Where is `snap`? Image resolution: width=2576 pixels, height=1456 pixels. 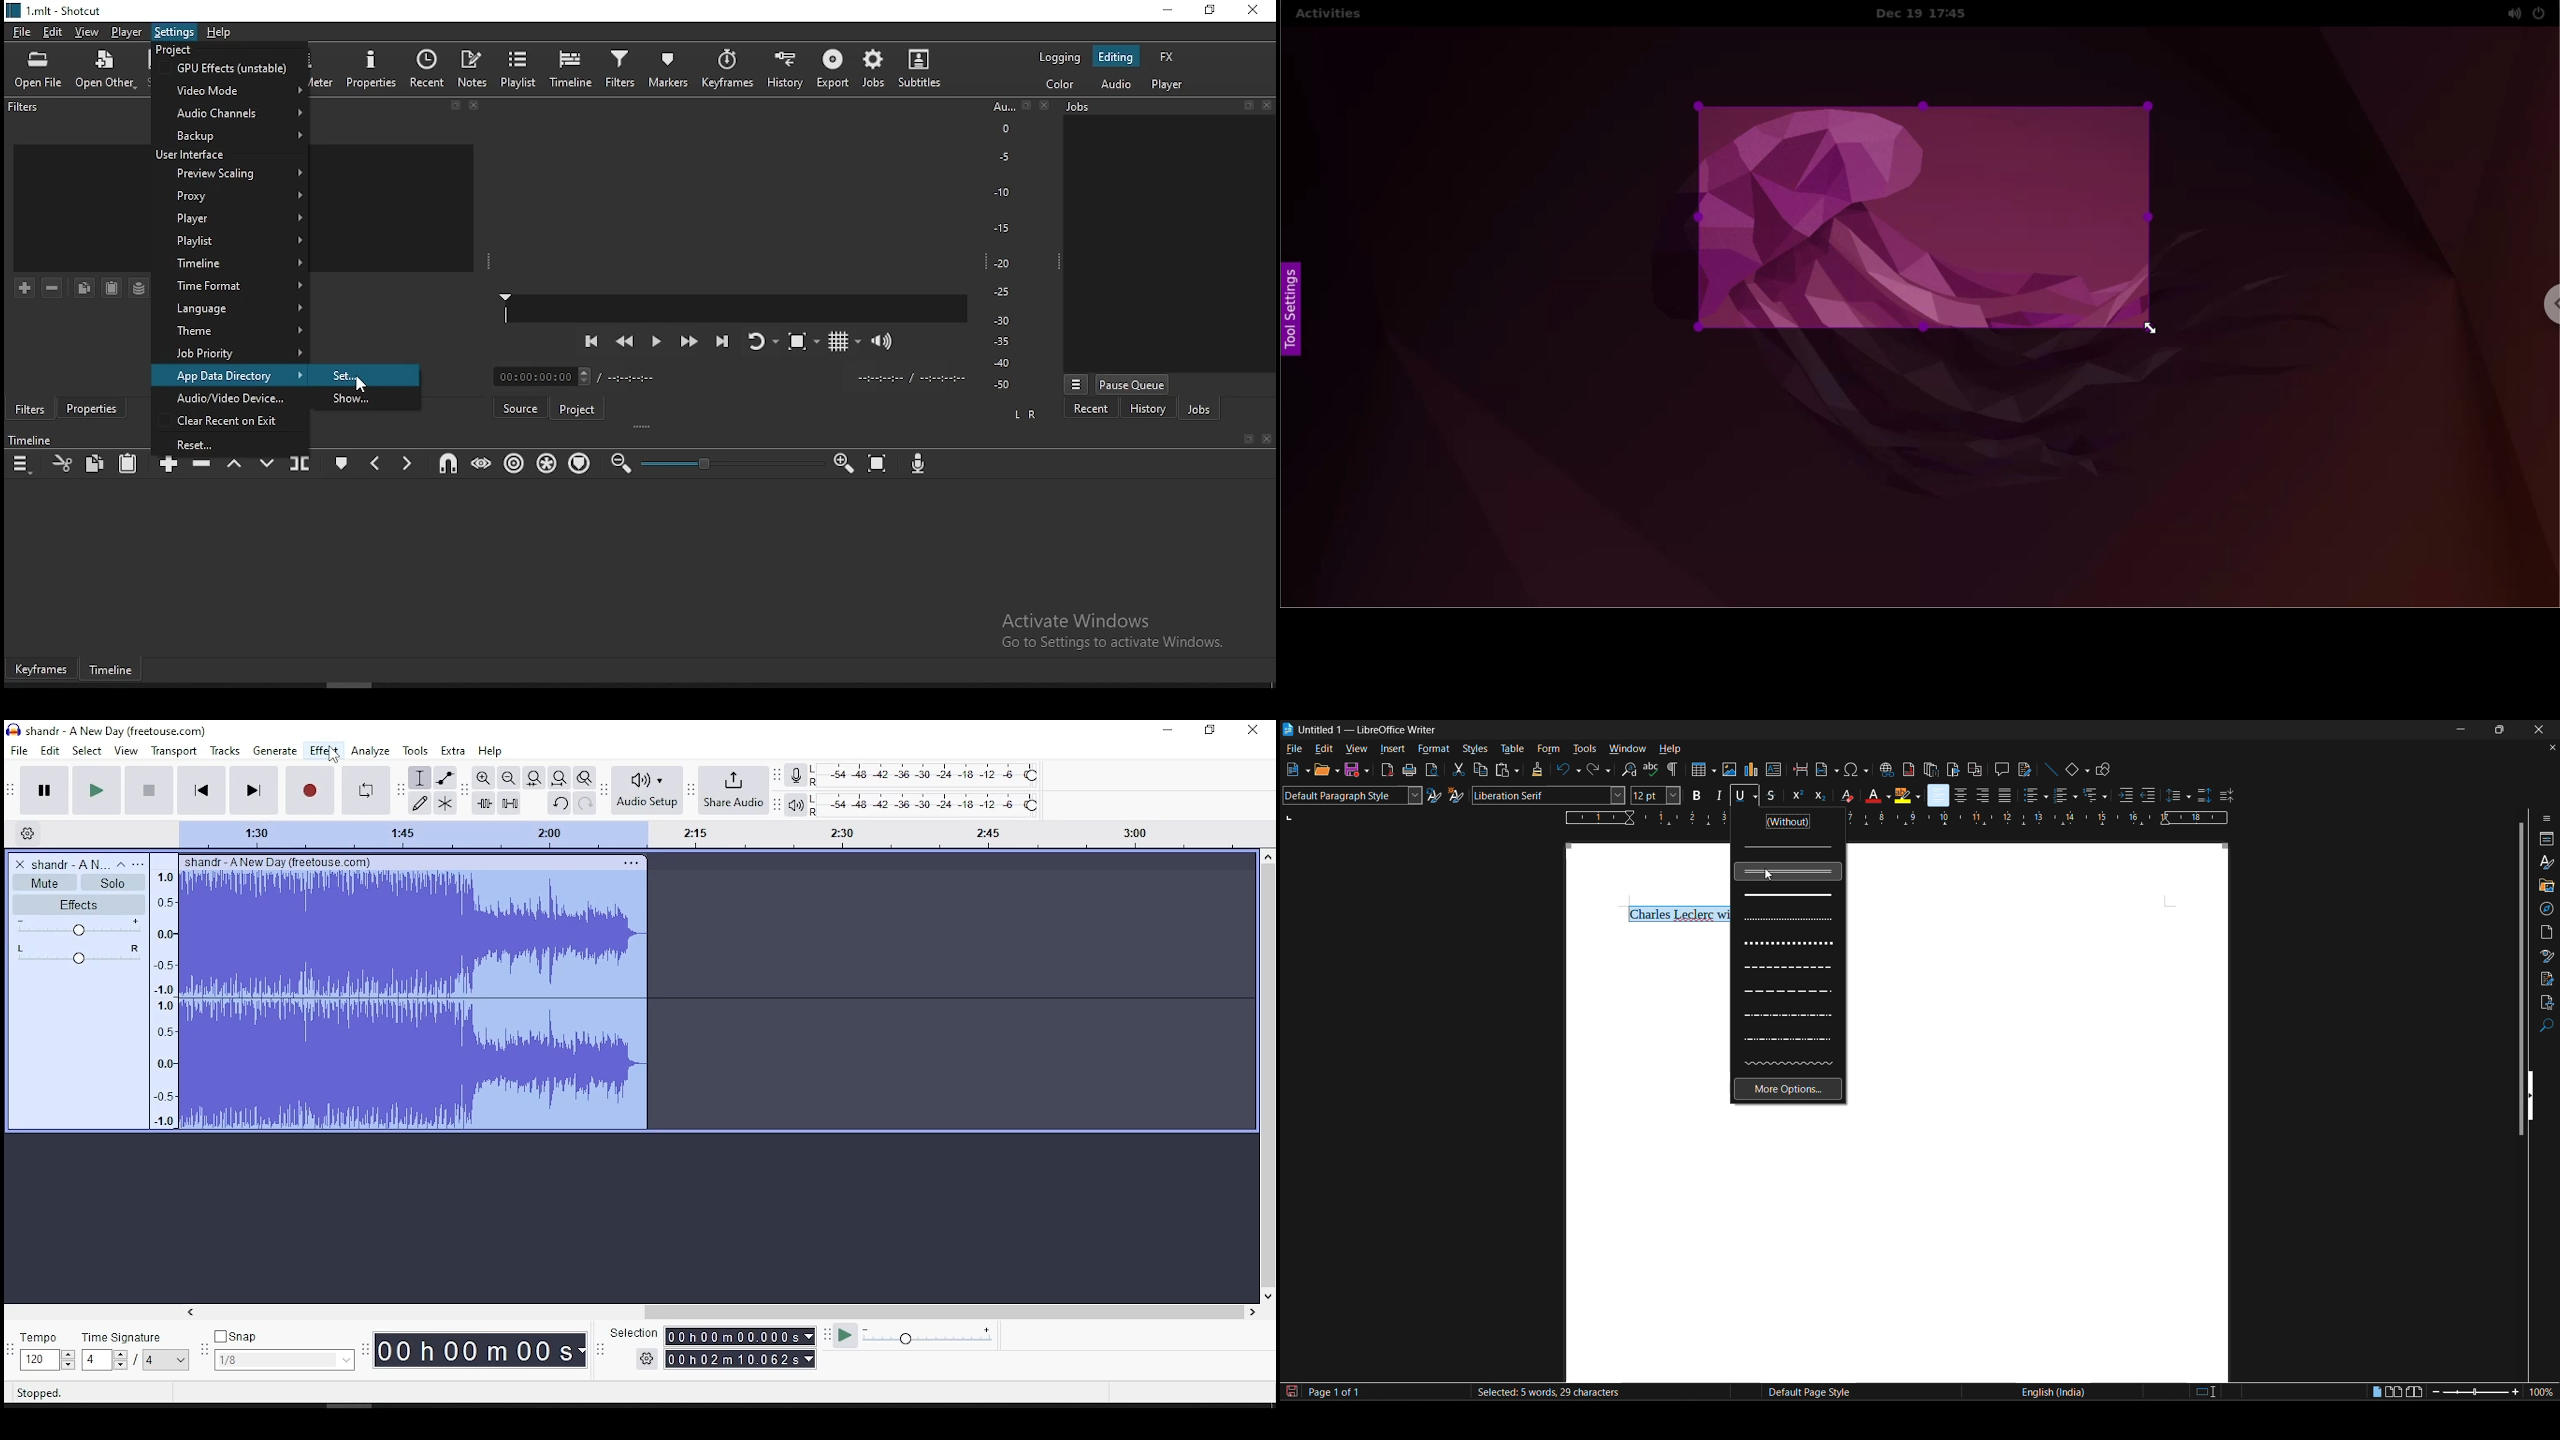
snap is located at coordinates (450, 464).